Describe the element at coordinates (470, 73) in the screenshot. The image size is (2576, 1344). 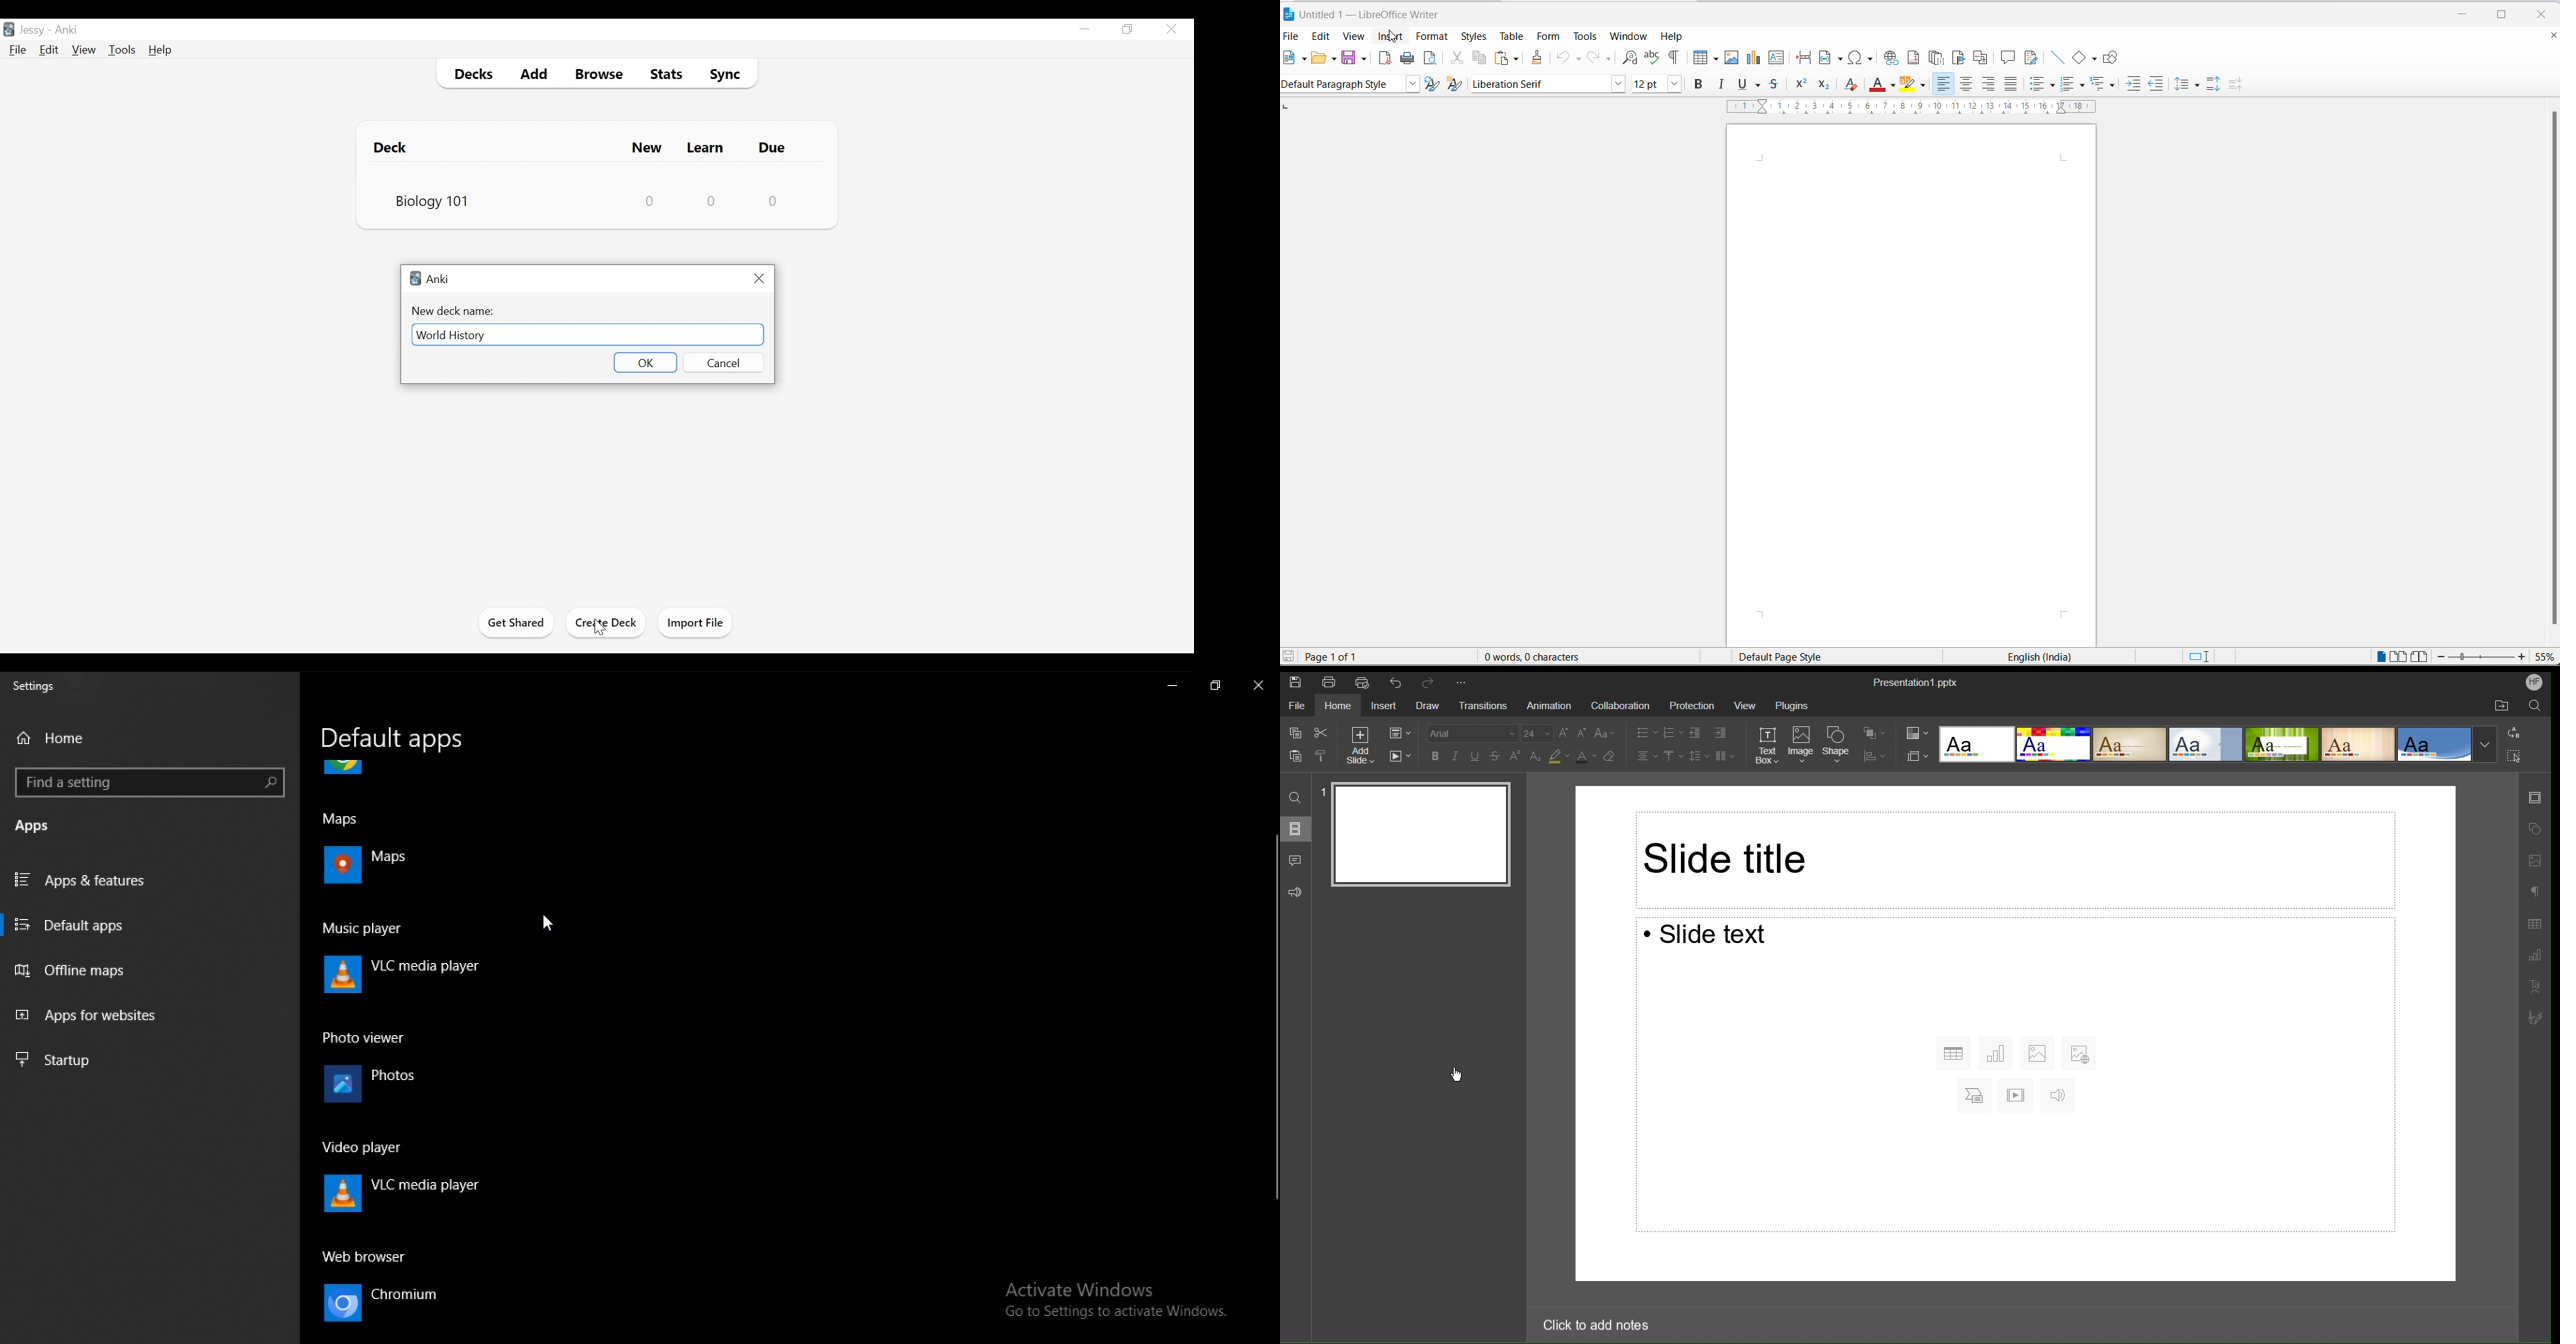
I see `Decks` at that location.